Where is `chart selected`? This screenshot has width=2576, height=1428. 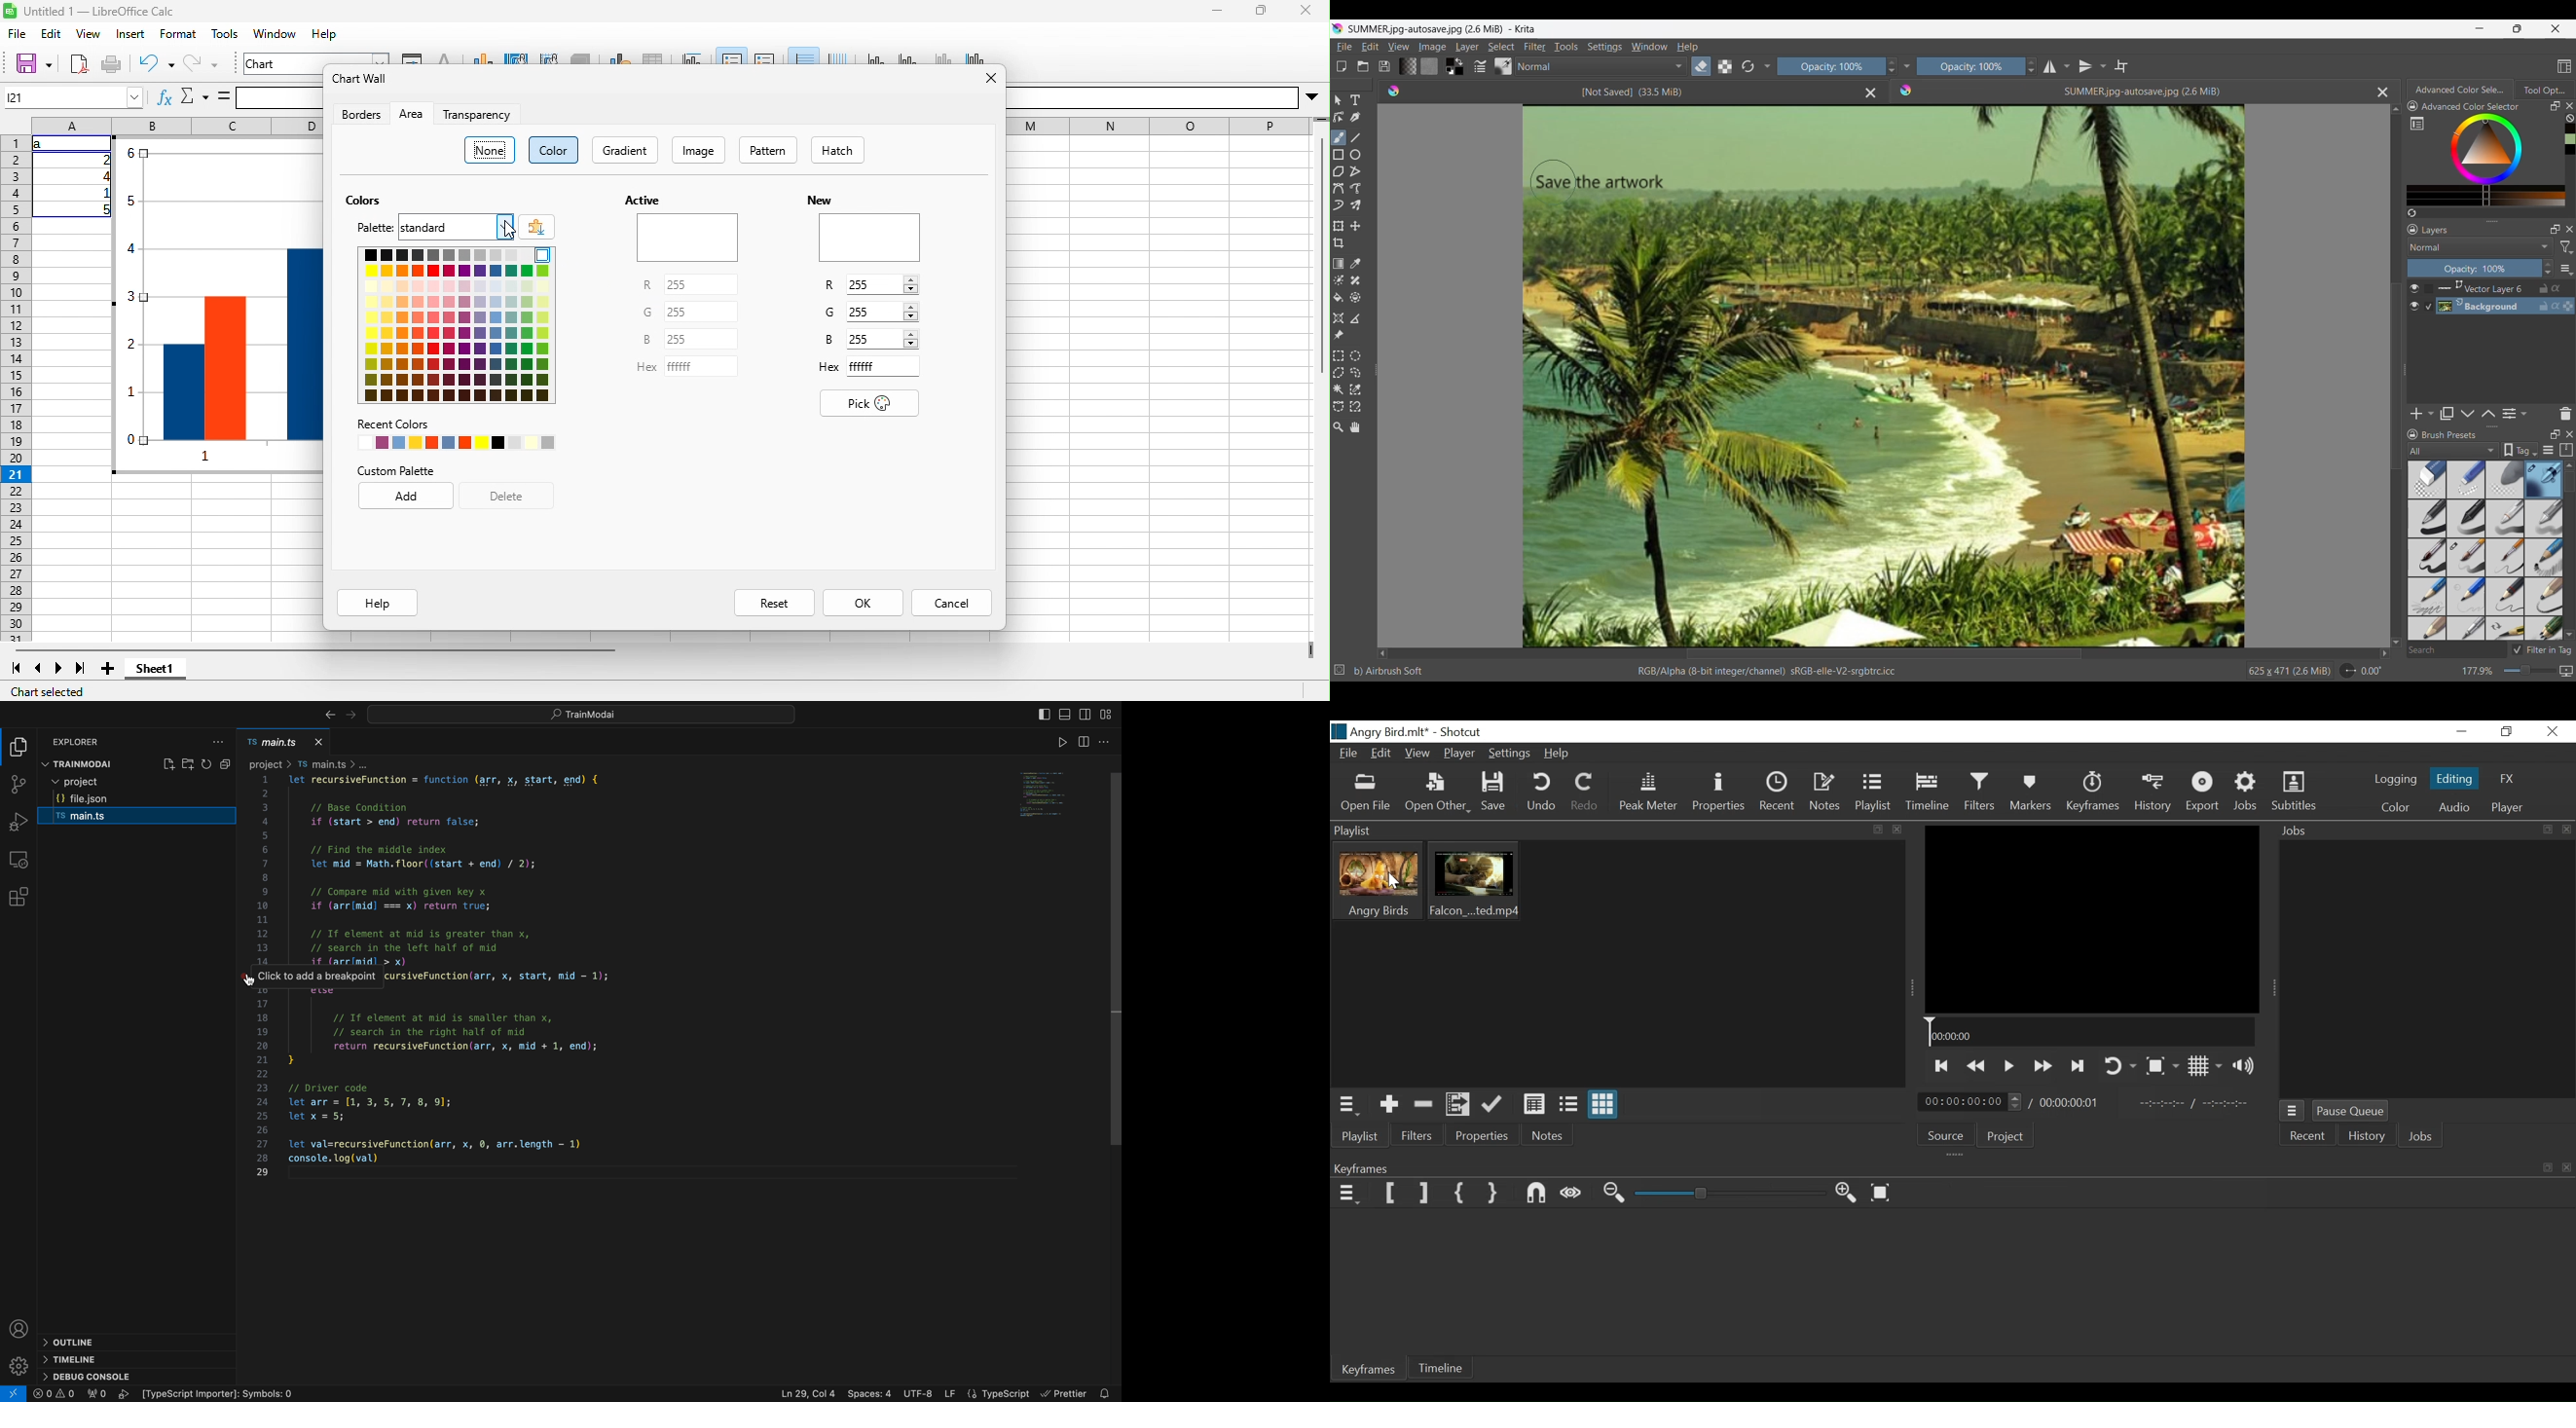
chart selected is located at coordinates (47, 692).